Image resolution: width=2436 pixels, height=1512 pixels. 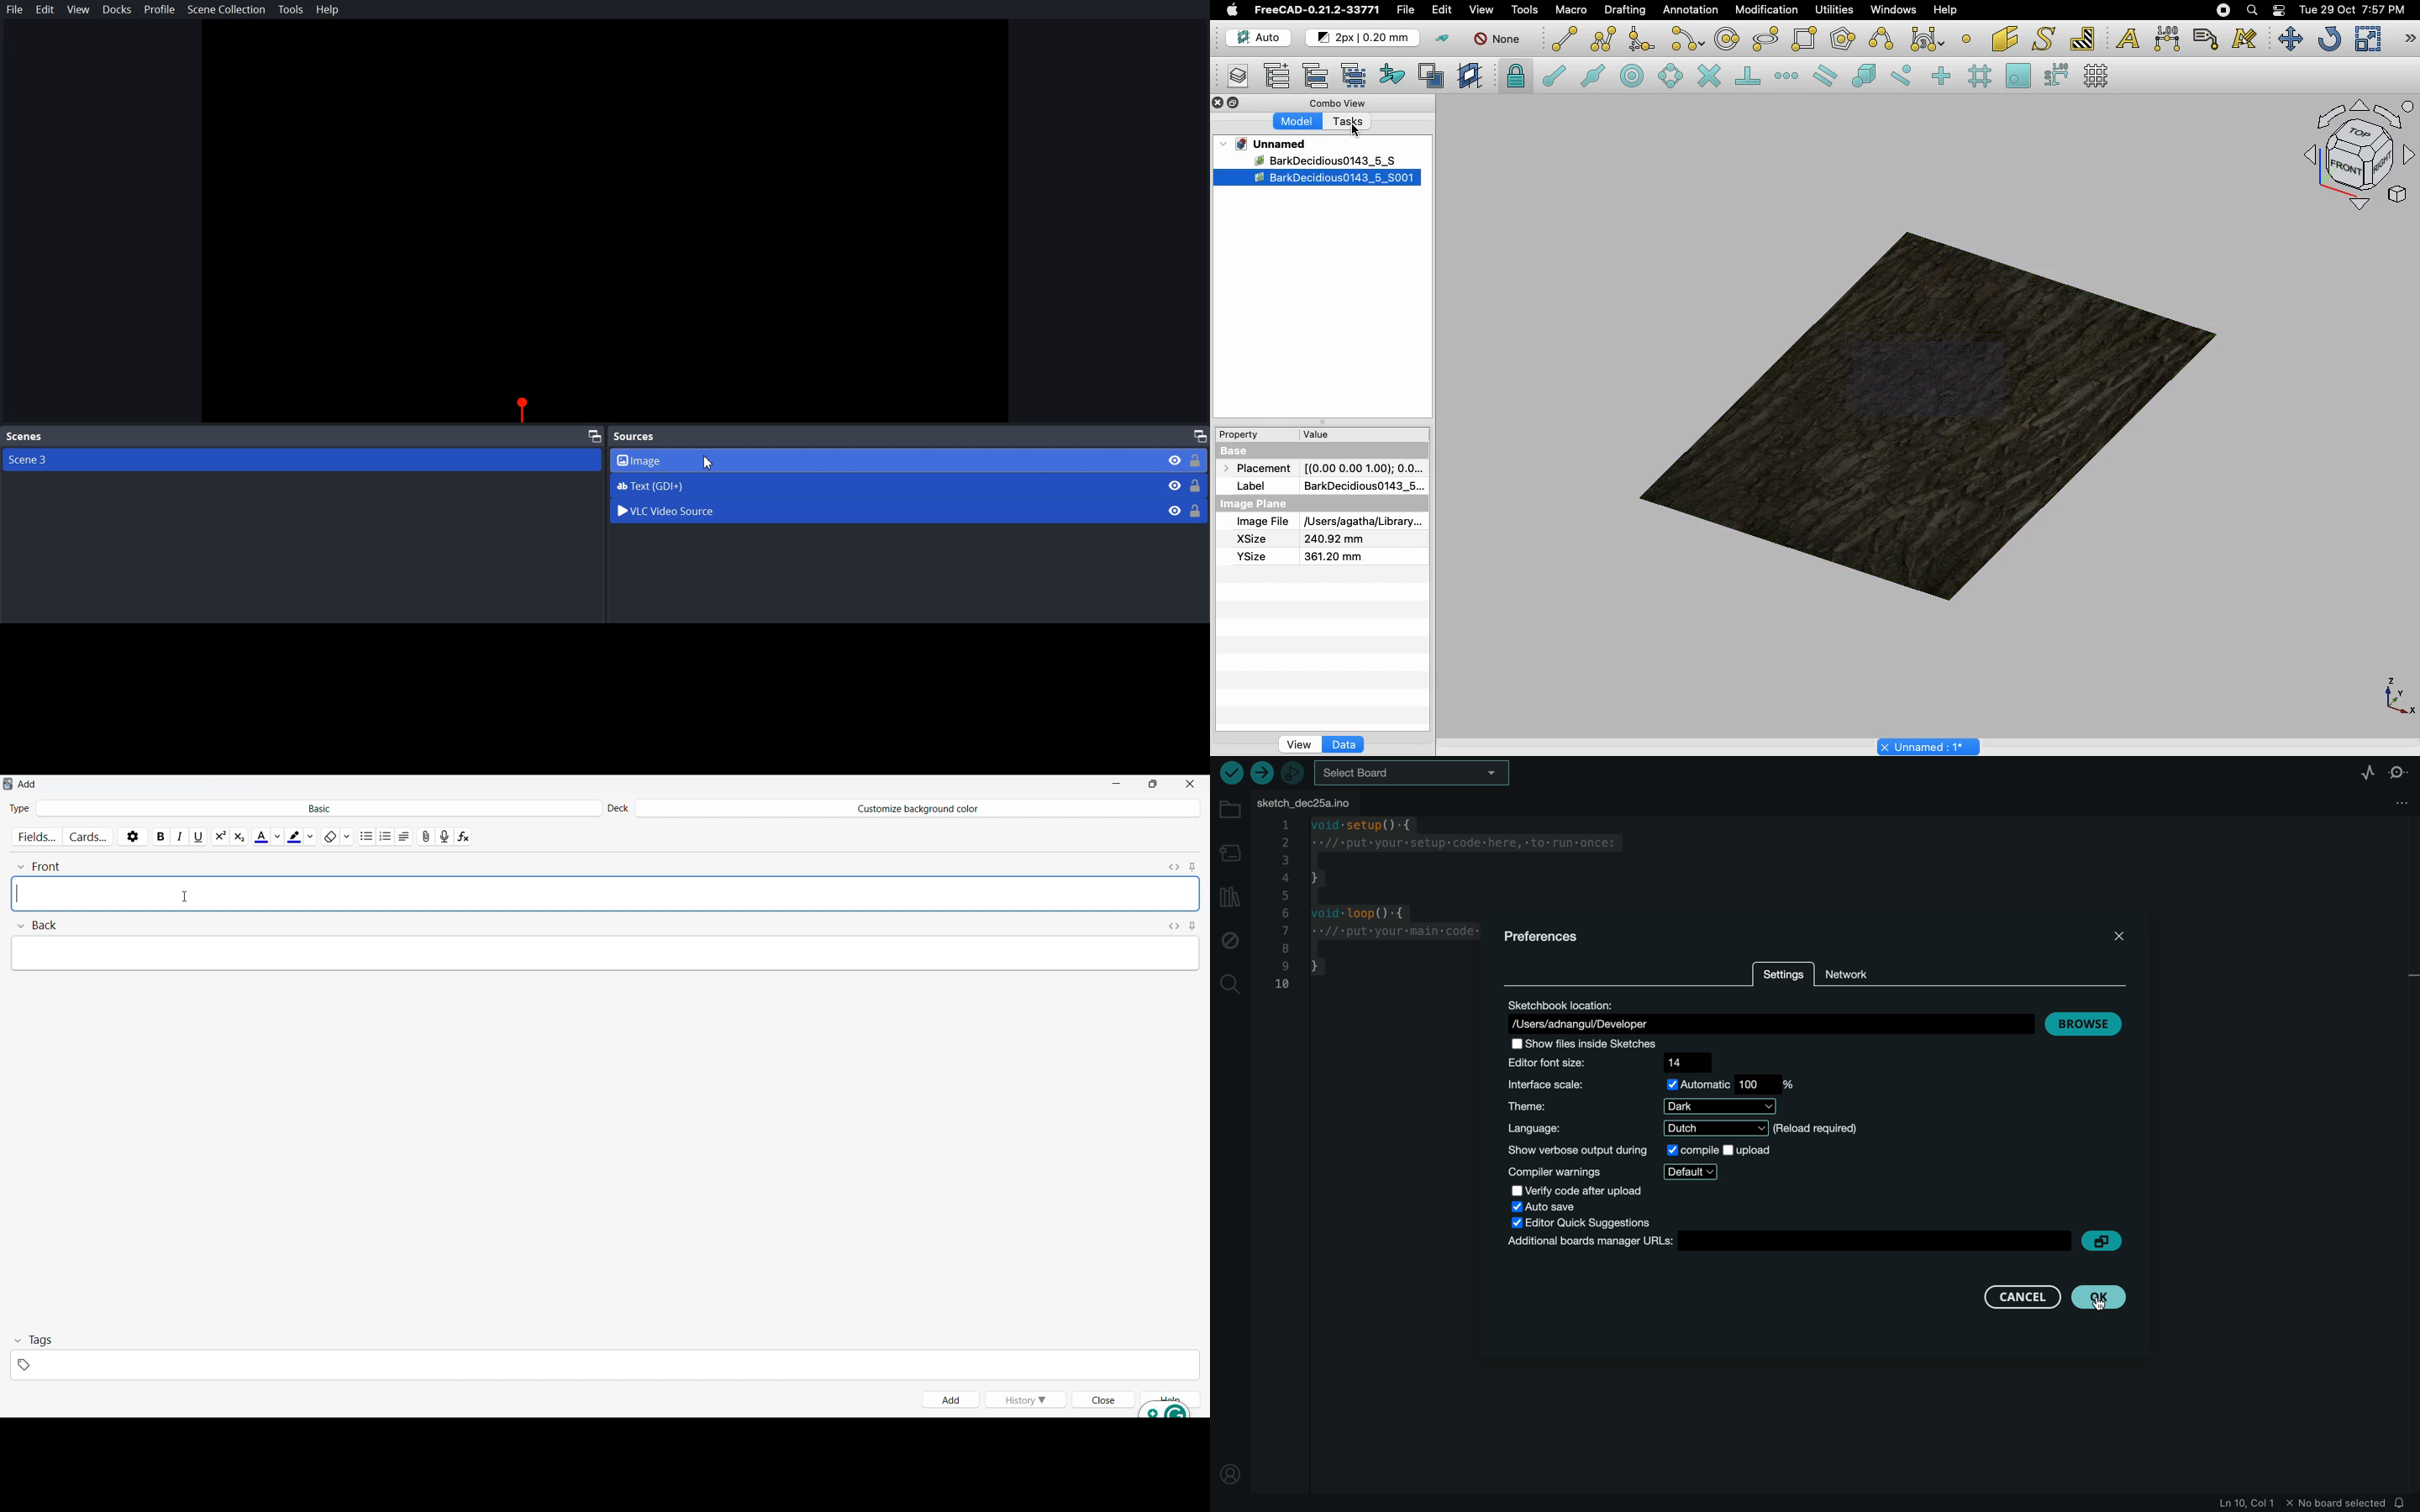 I want to click on Indicates Deck settings, so click(x=618, y=808).